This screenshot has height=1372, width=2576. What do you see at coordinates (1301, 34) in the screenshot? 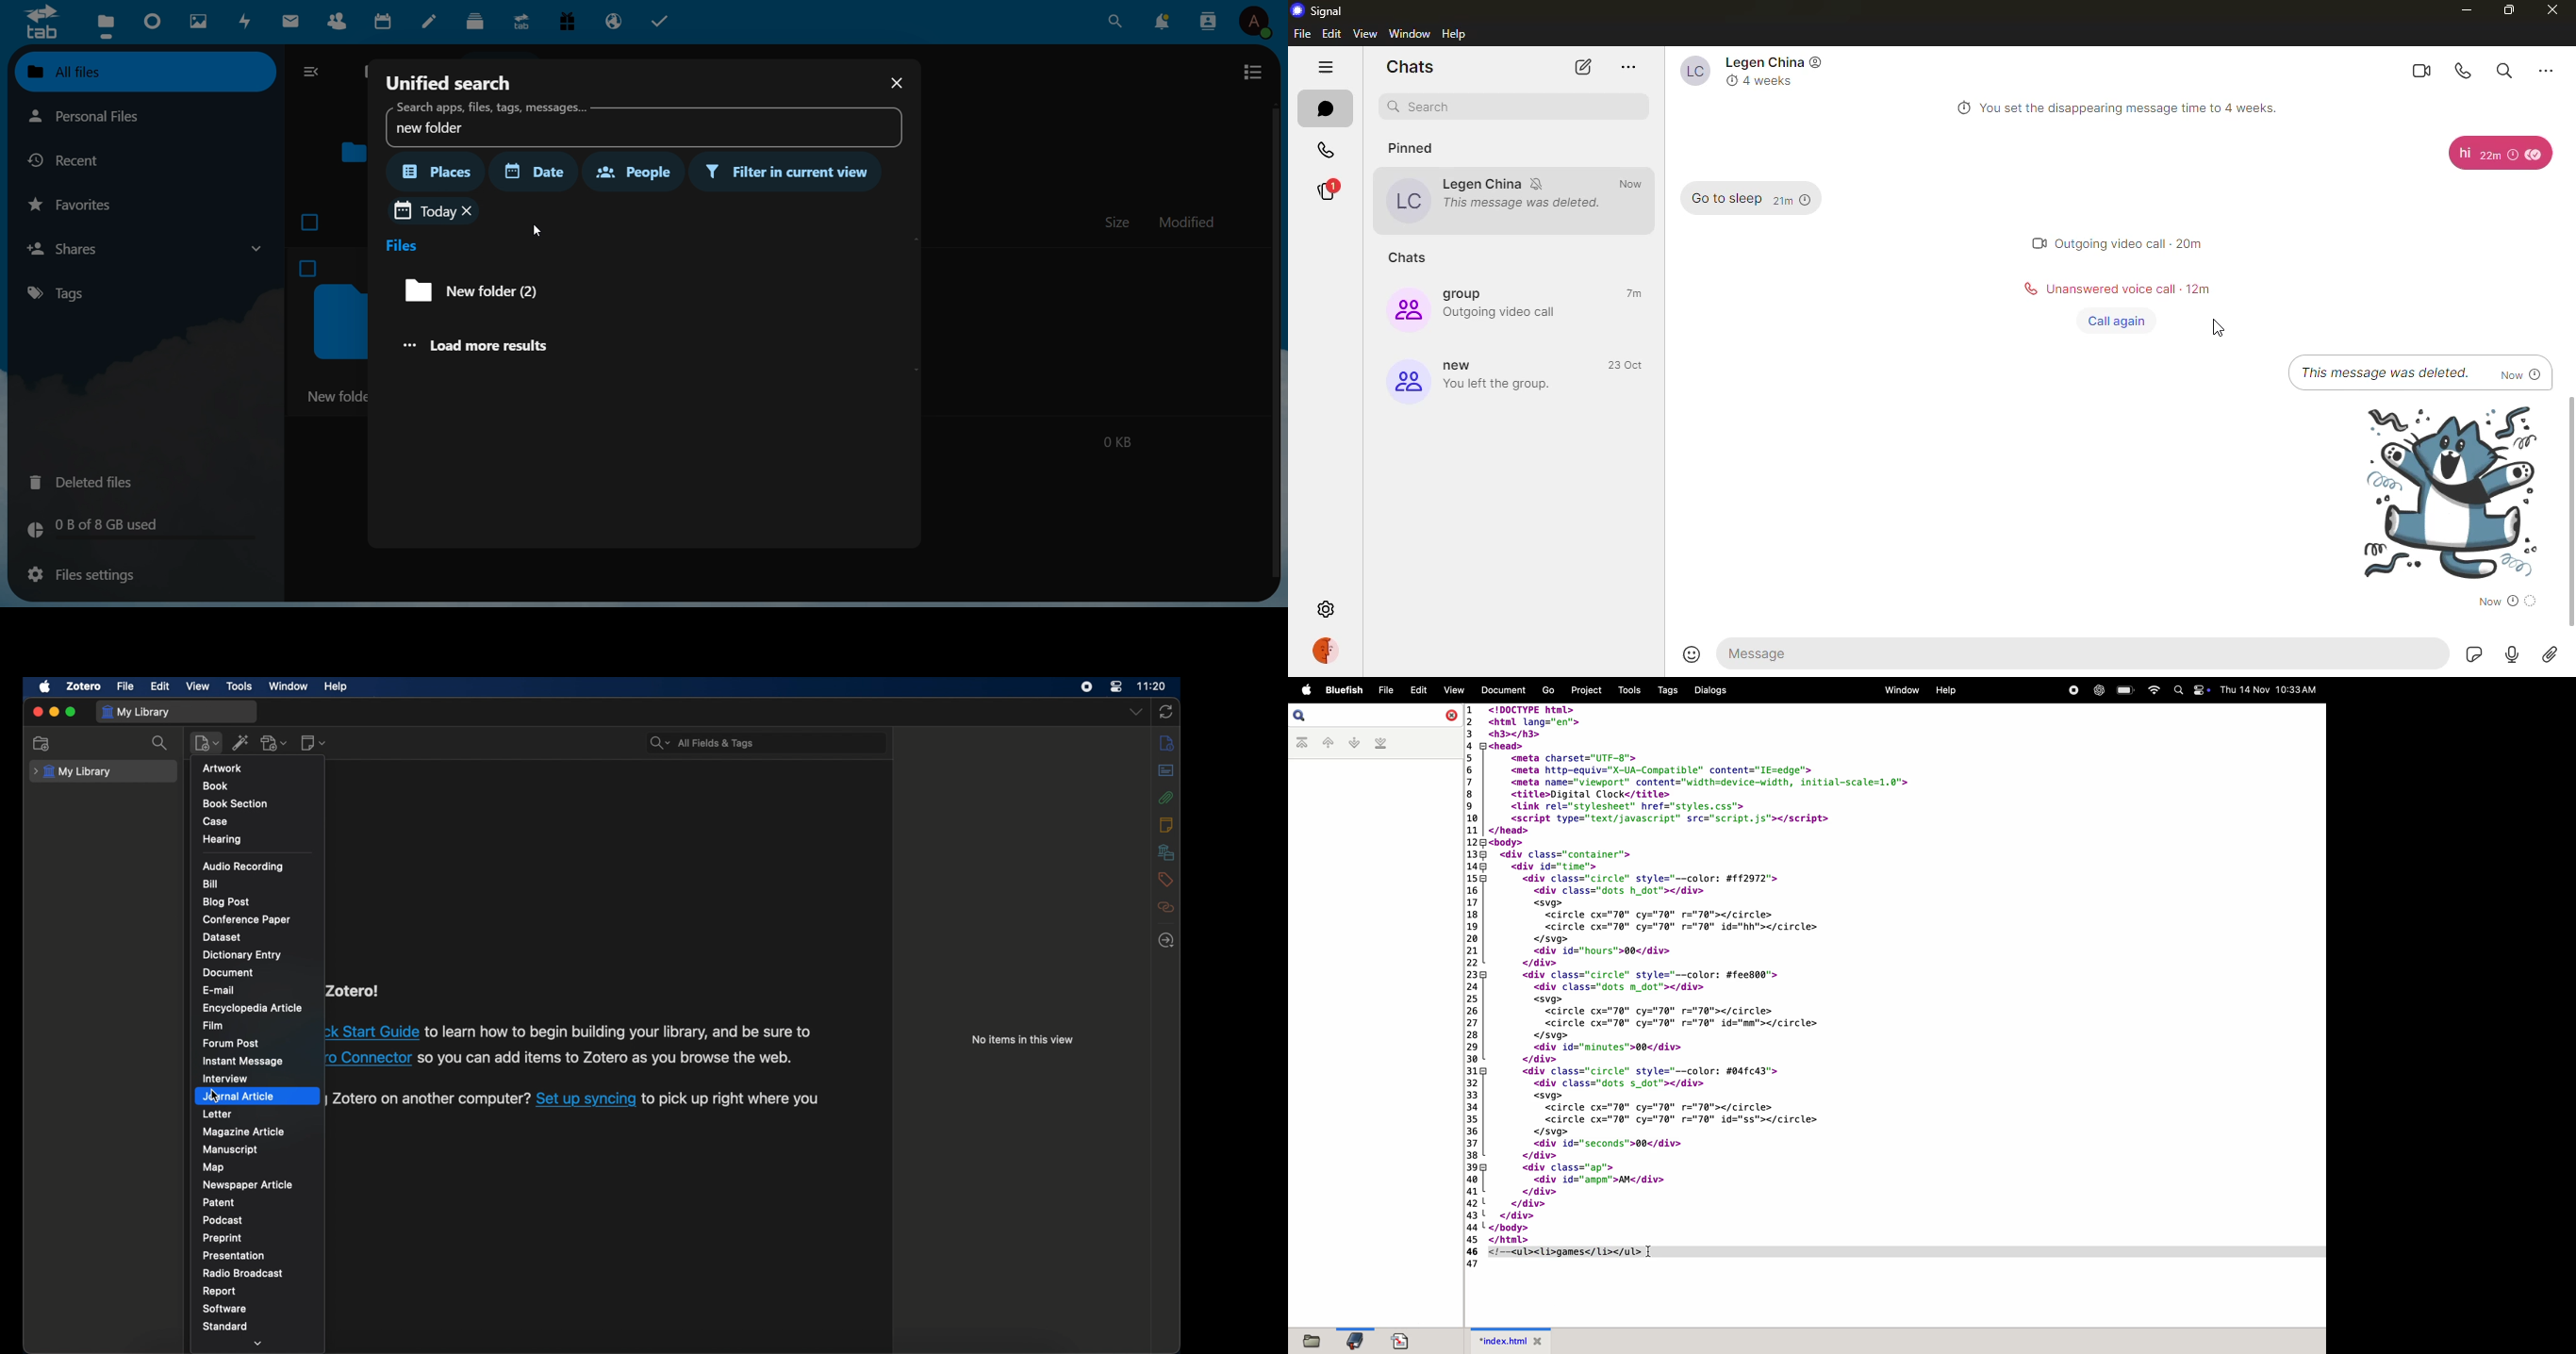
I see `file` at bounding box center [1301, 34].